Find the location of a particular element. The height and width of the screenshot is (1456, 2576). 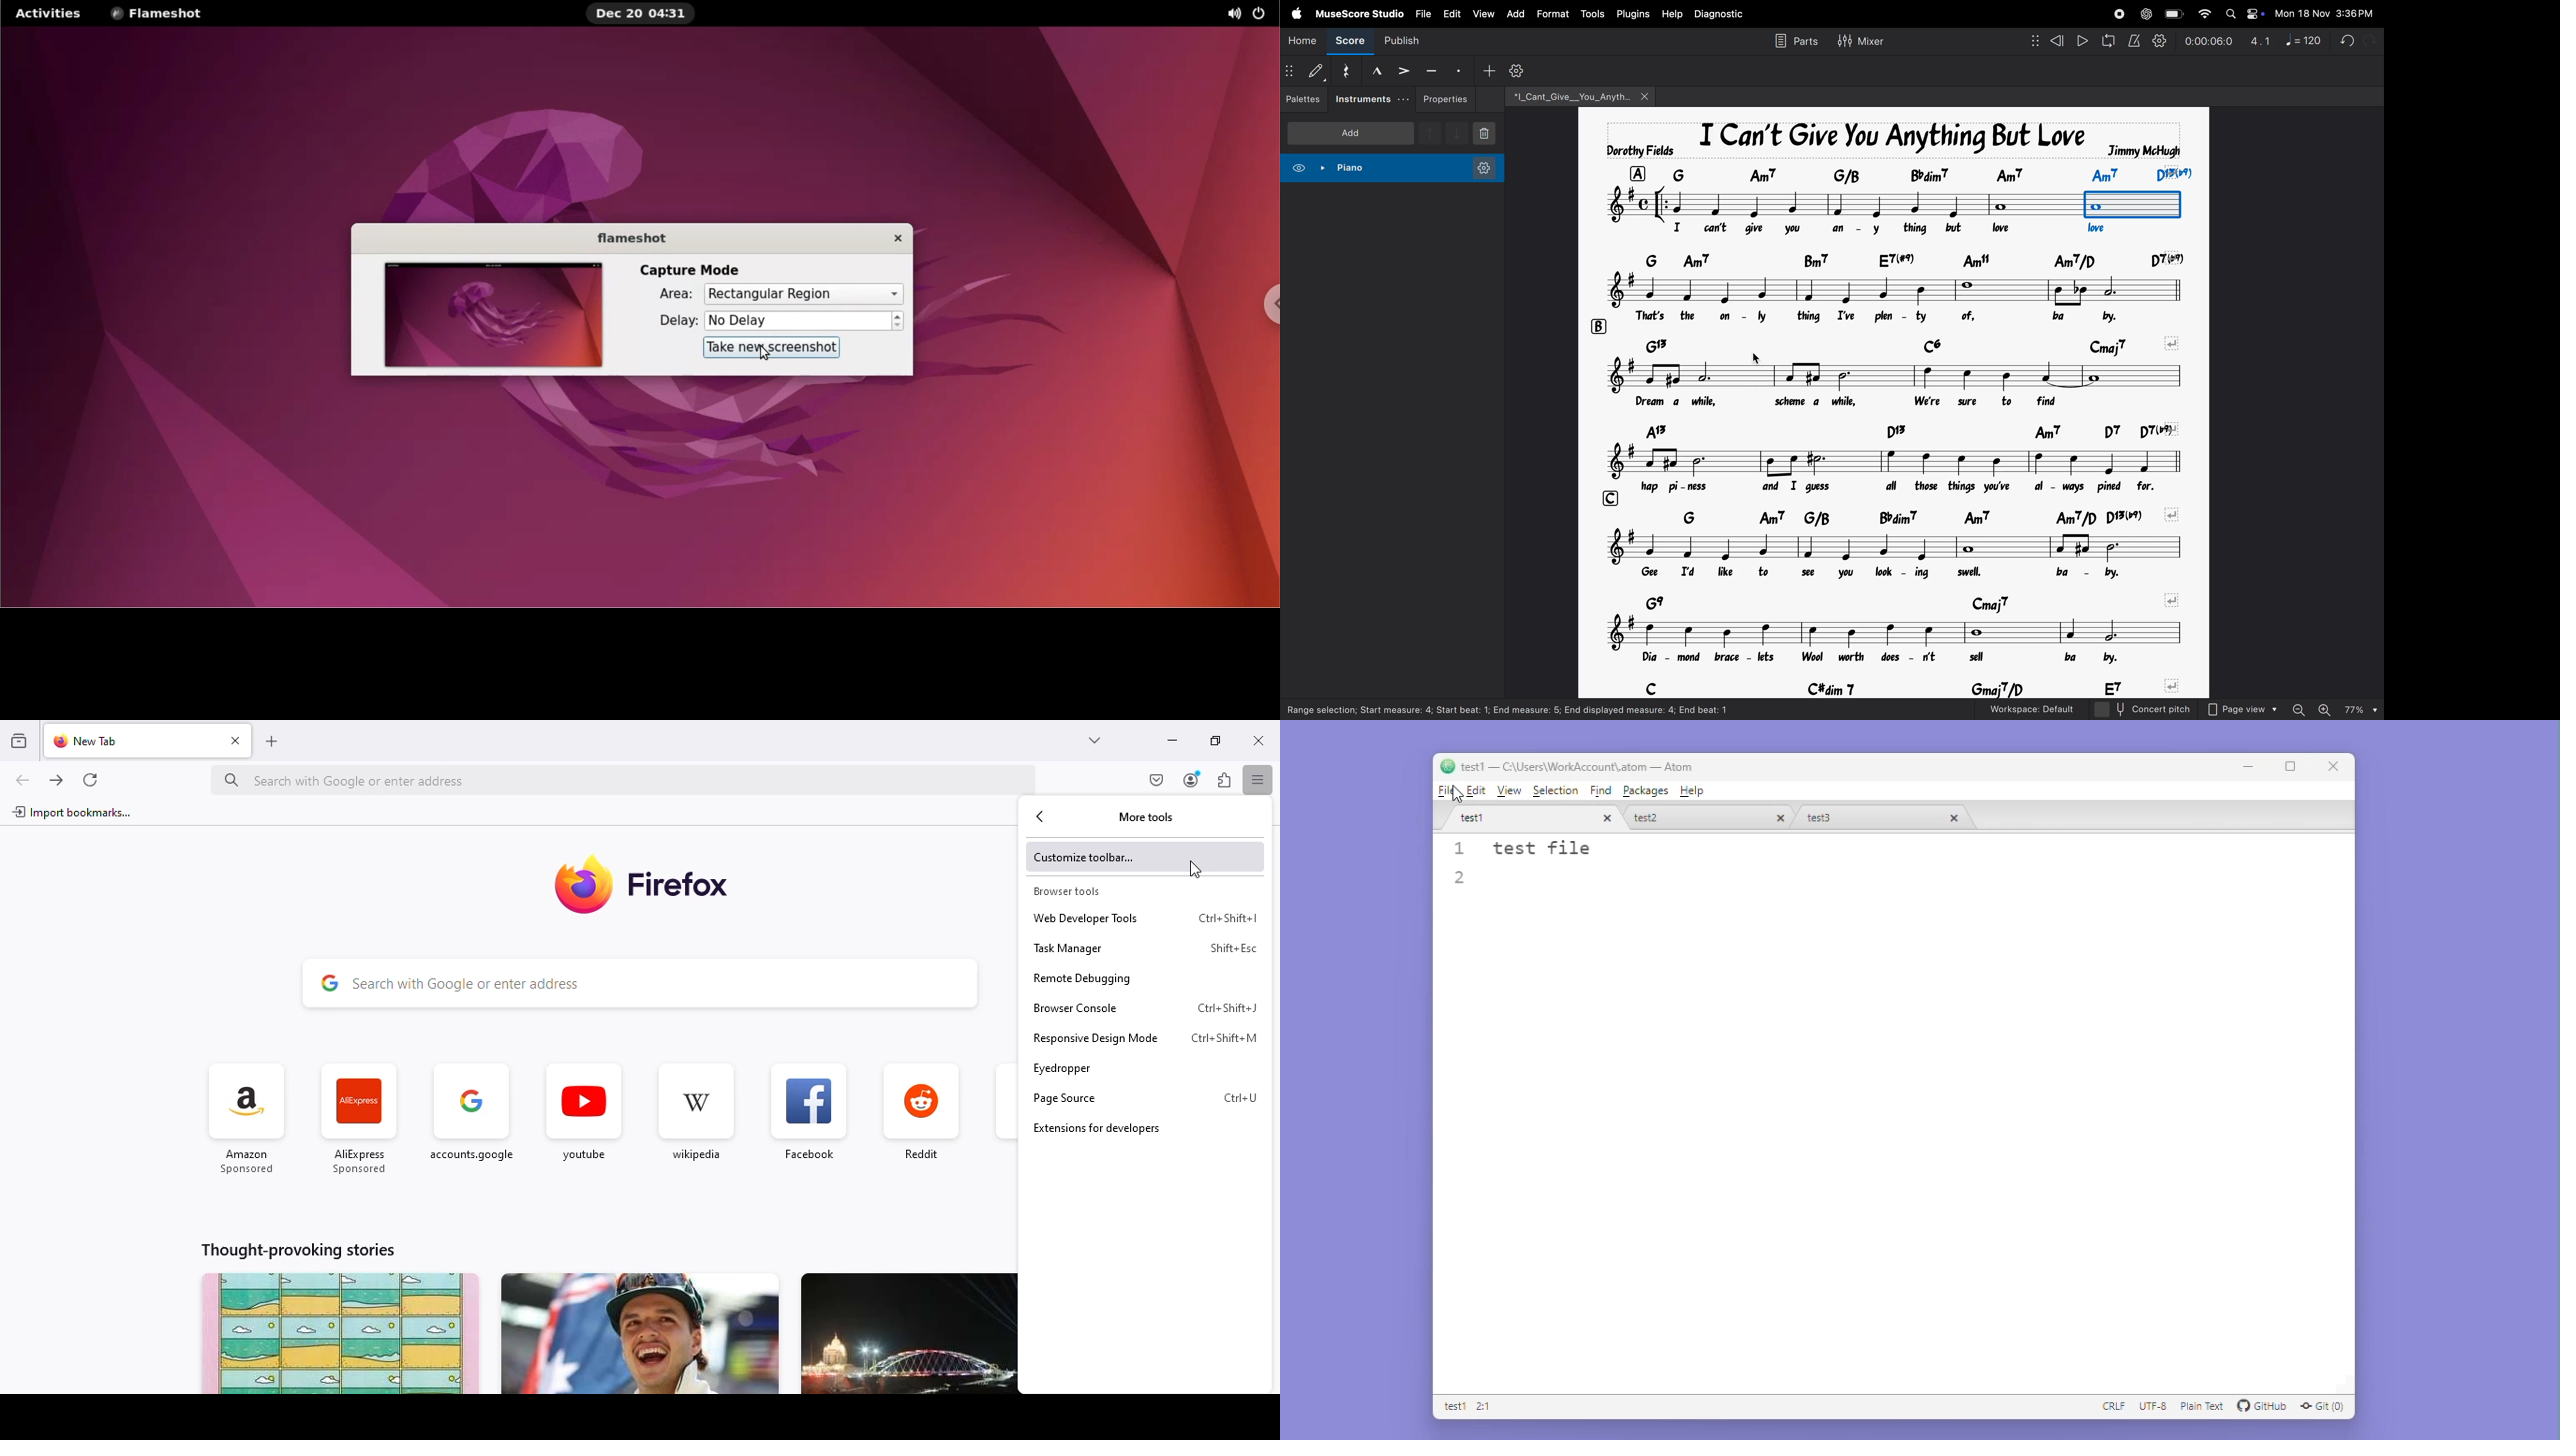

lyrics is located at coordinates (1915, 658).